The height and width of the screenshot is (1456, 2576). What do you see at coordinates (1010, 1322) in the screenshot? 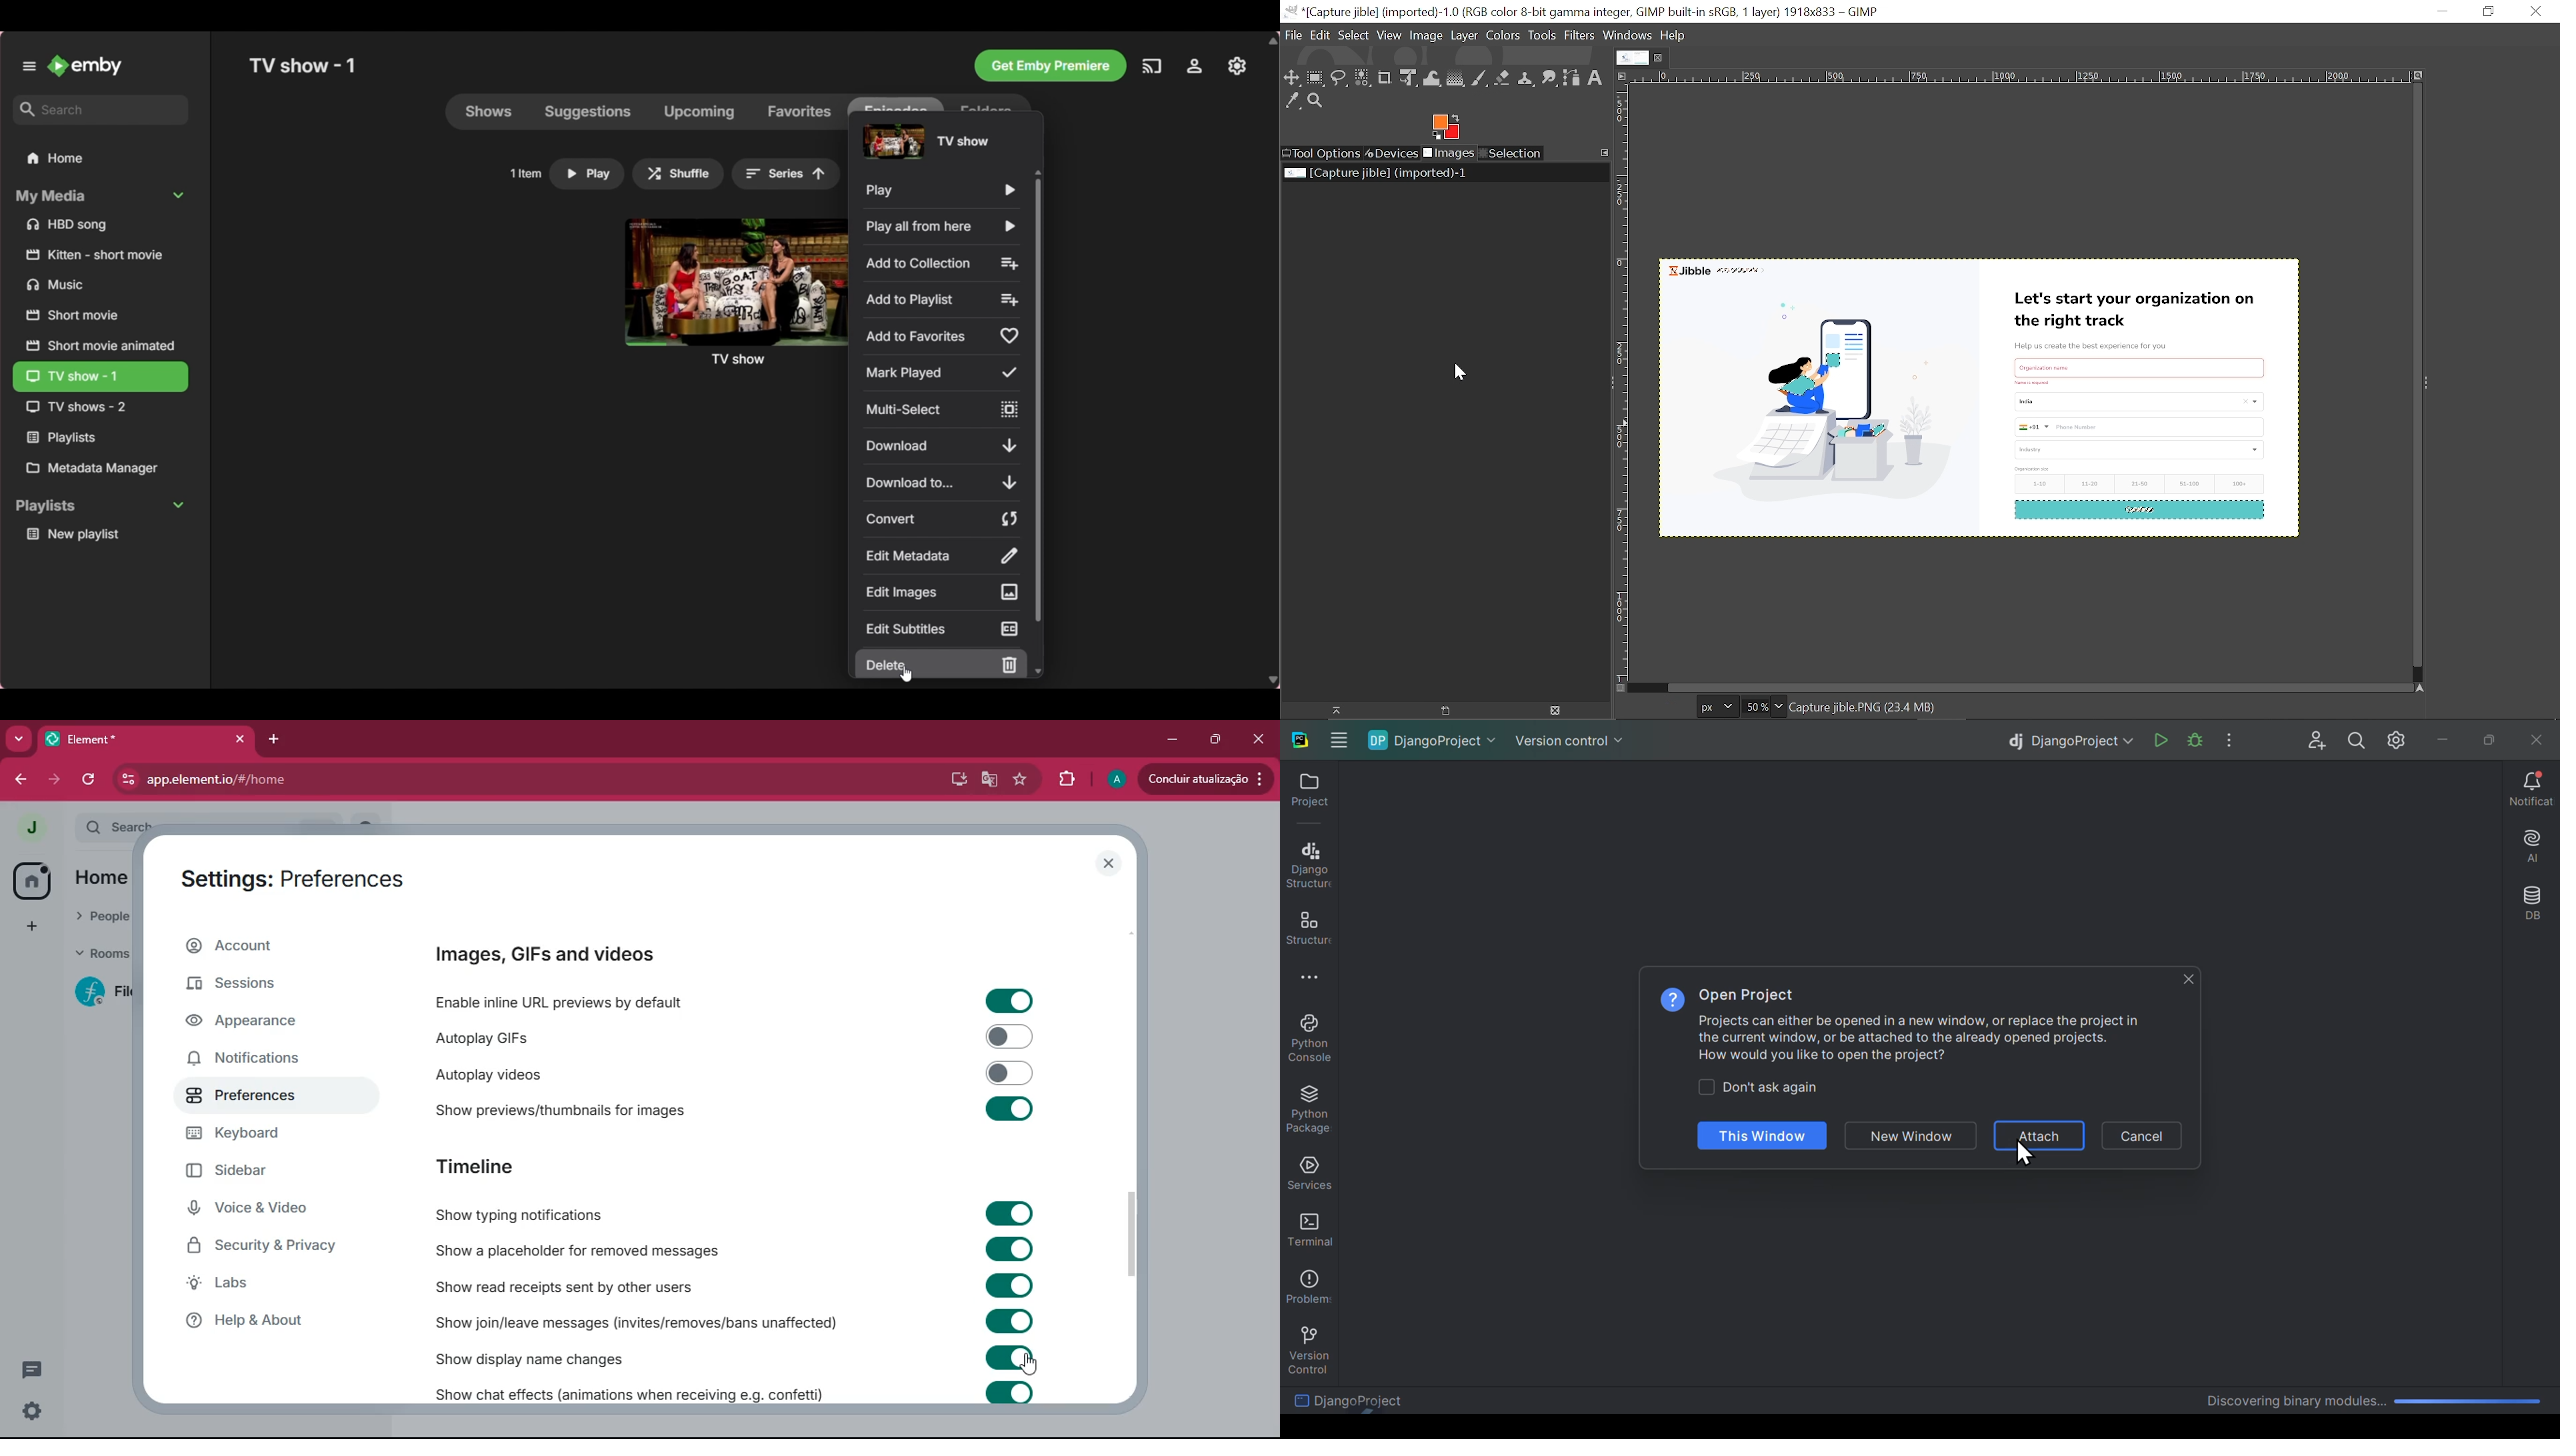
I see `toggle on/off` at bounding box center [1010, 1322].